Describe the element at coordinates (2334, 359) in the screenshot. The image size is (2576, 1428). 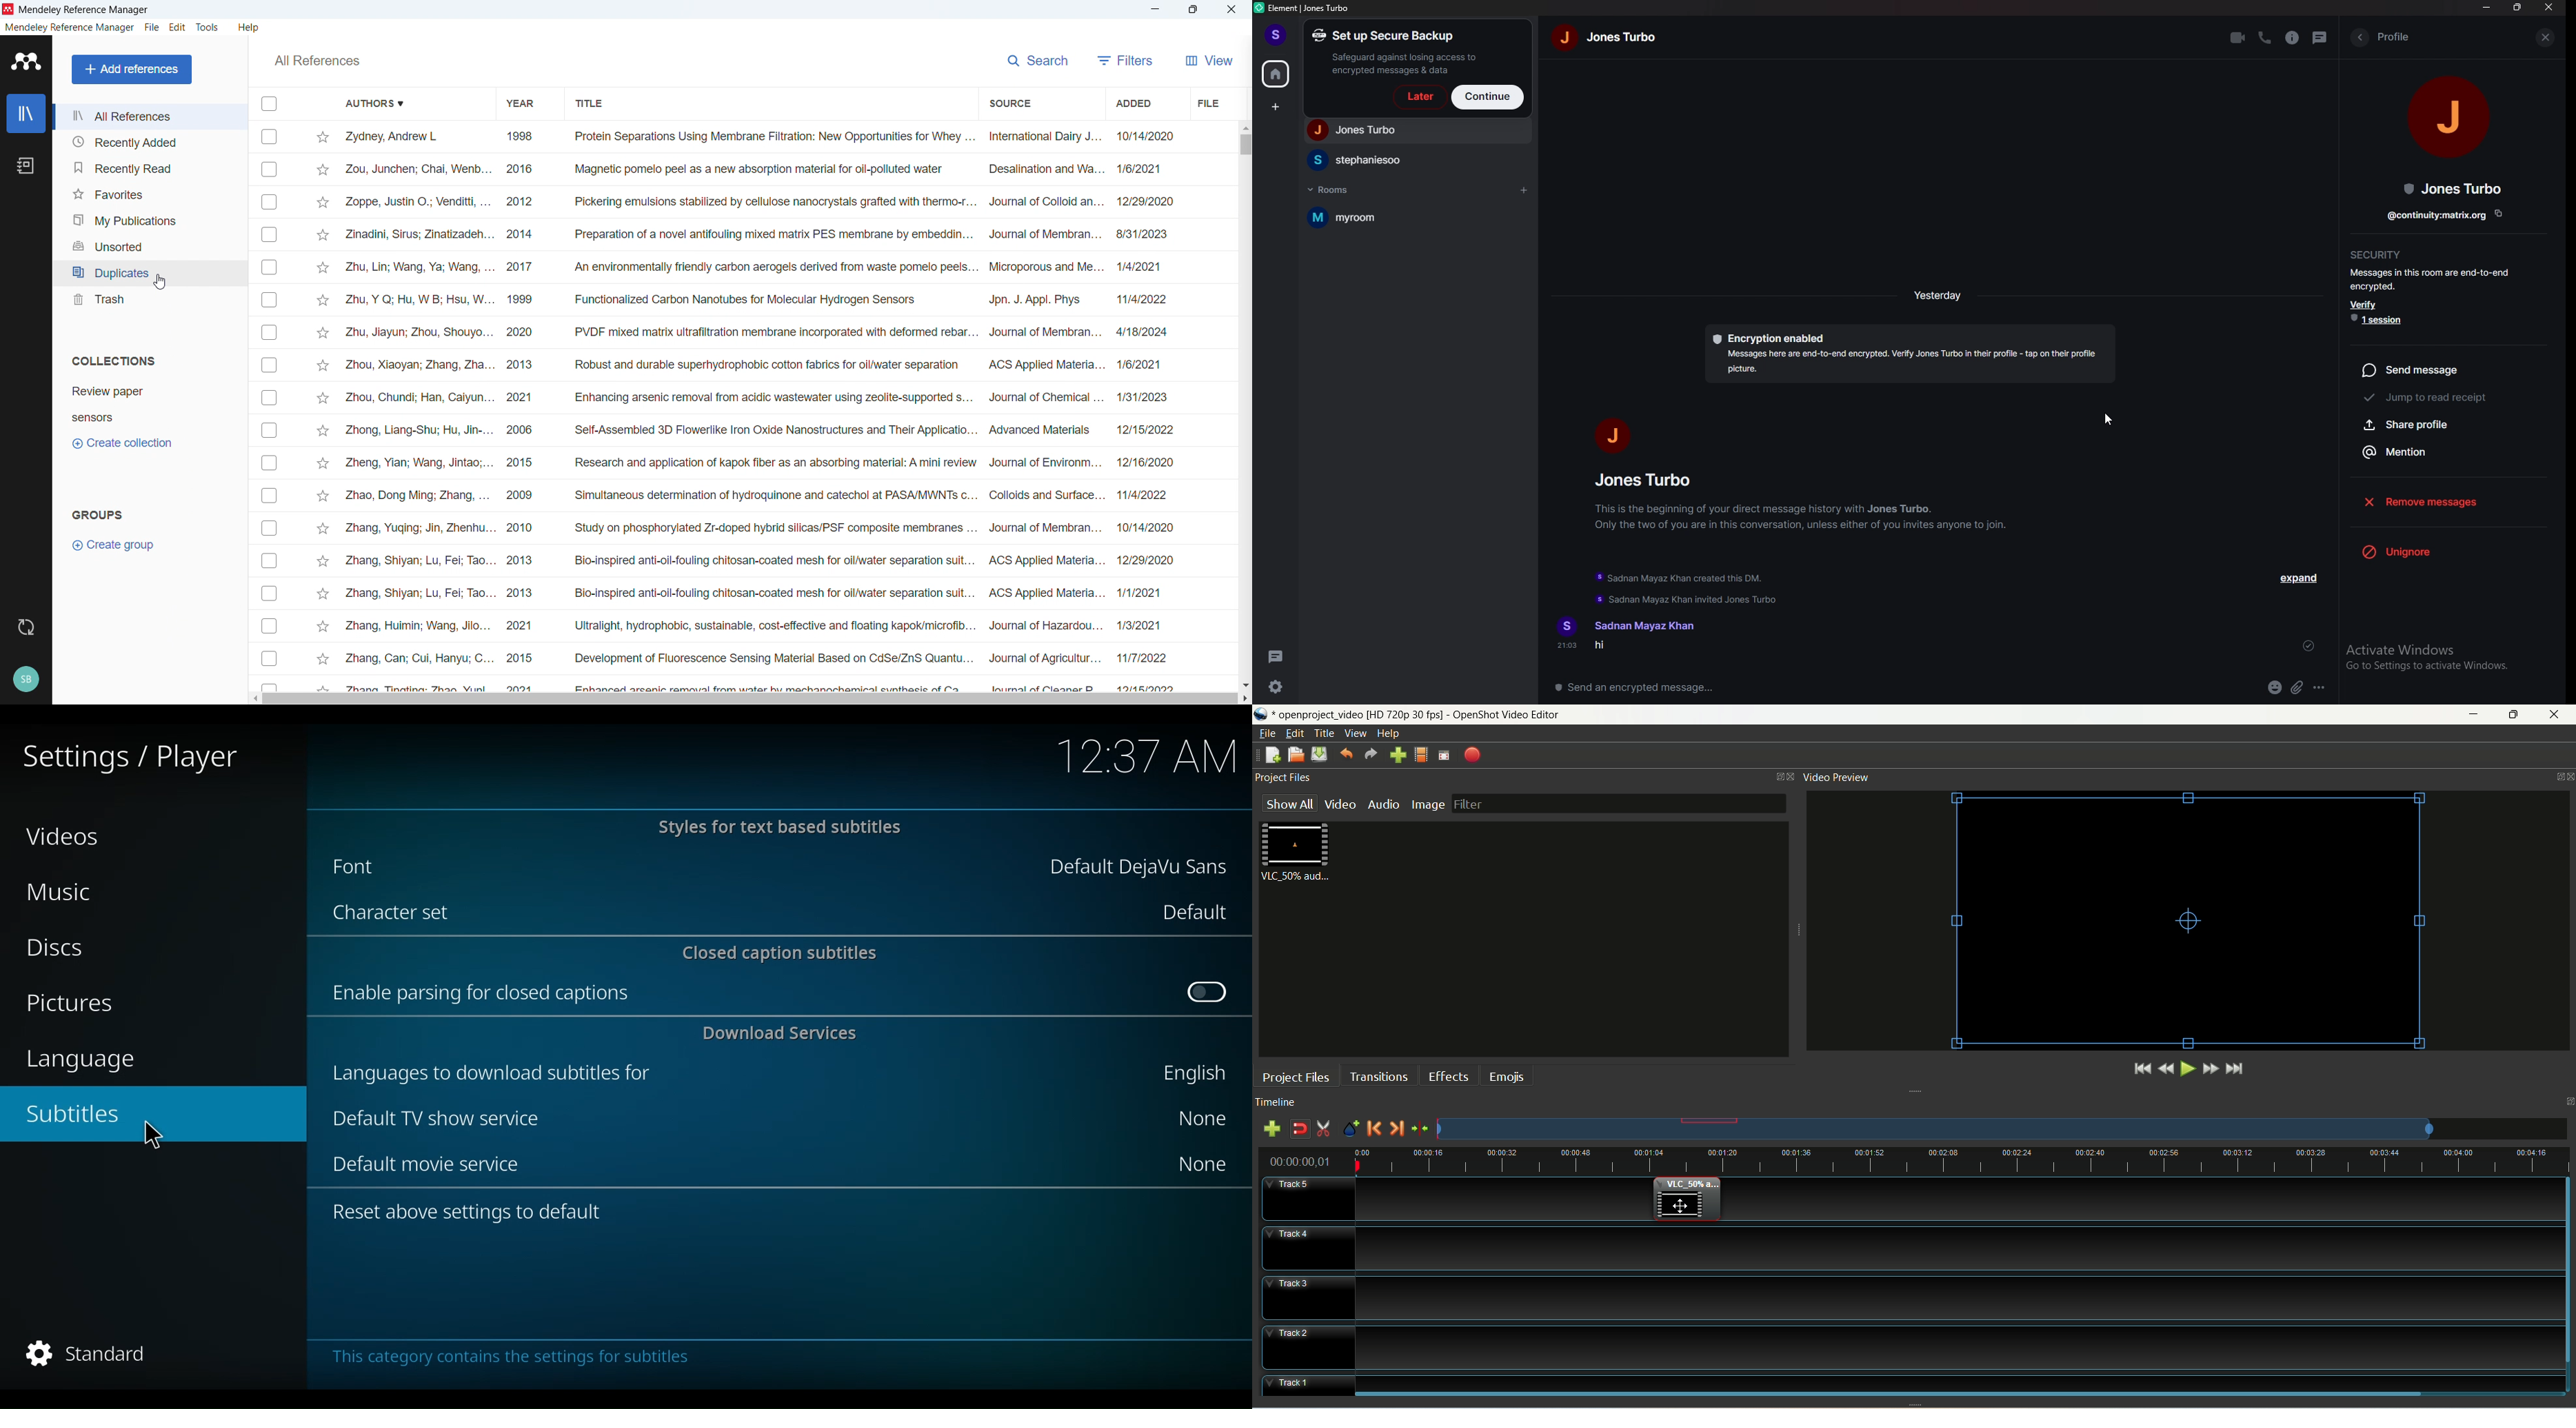
I see `resize bar` at that location.